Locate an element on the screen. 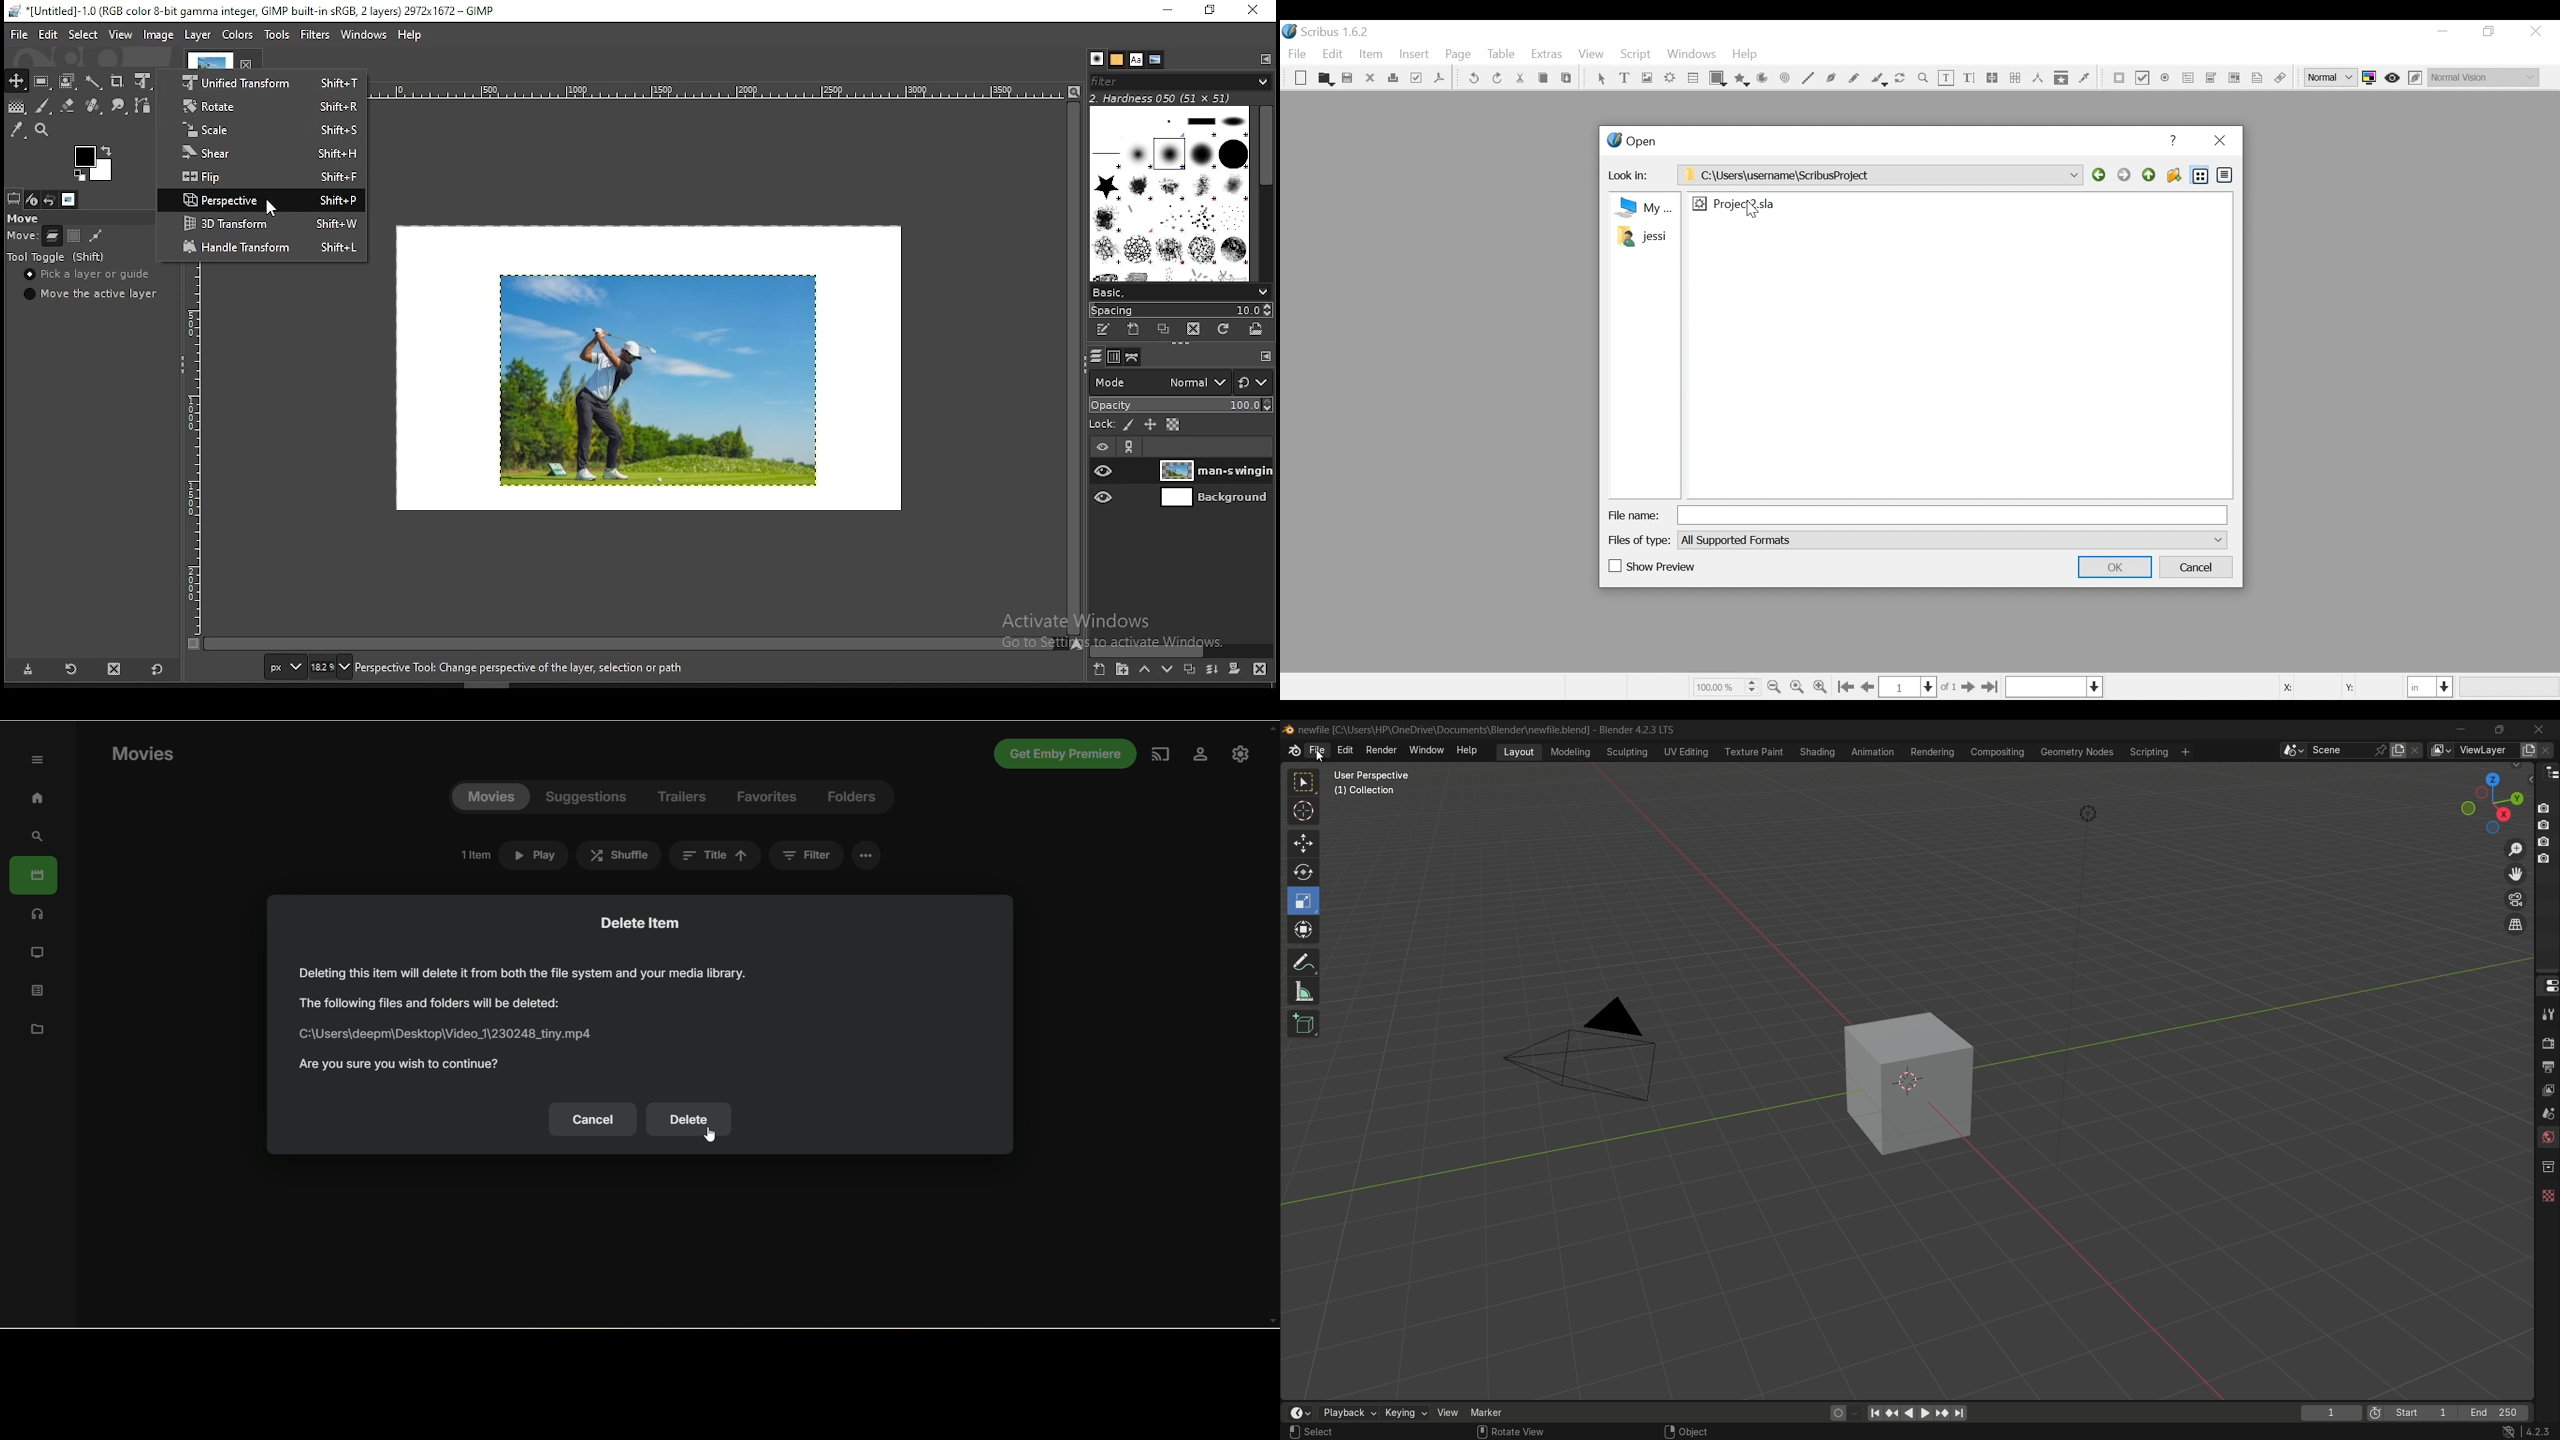 Image resolution: width=2576 pixels, height=1456 pixels. shading menu is located at coordinates (1815, 751).